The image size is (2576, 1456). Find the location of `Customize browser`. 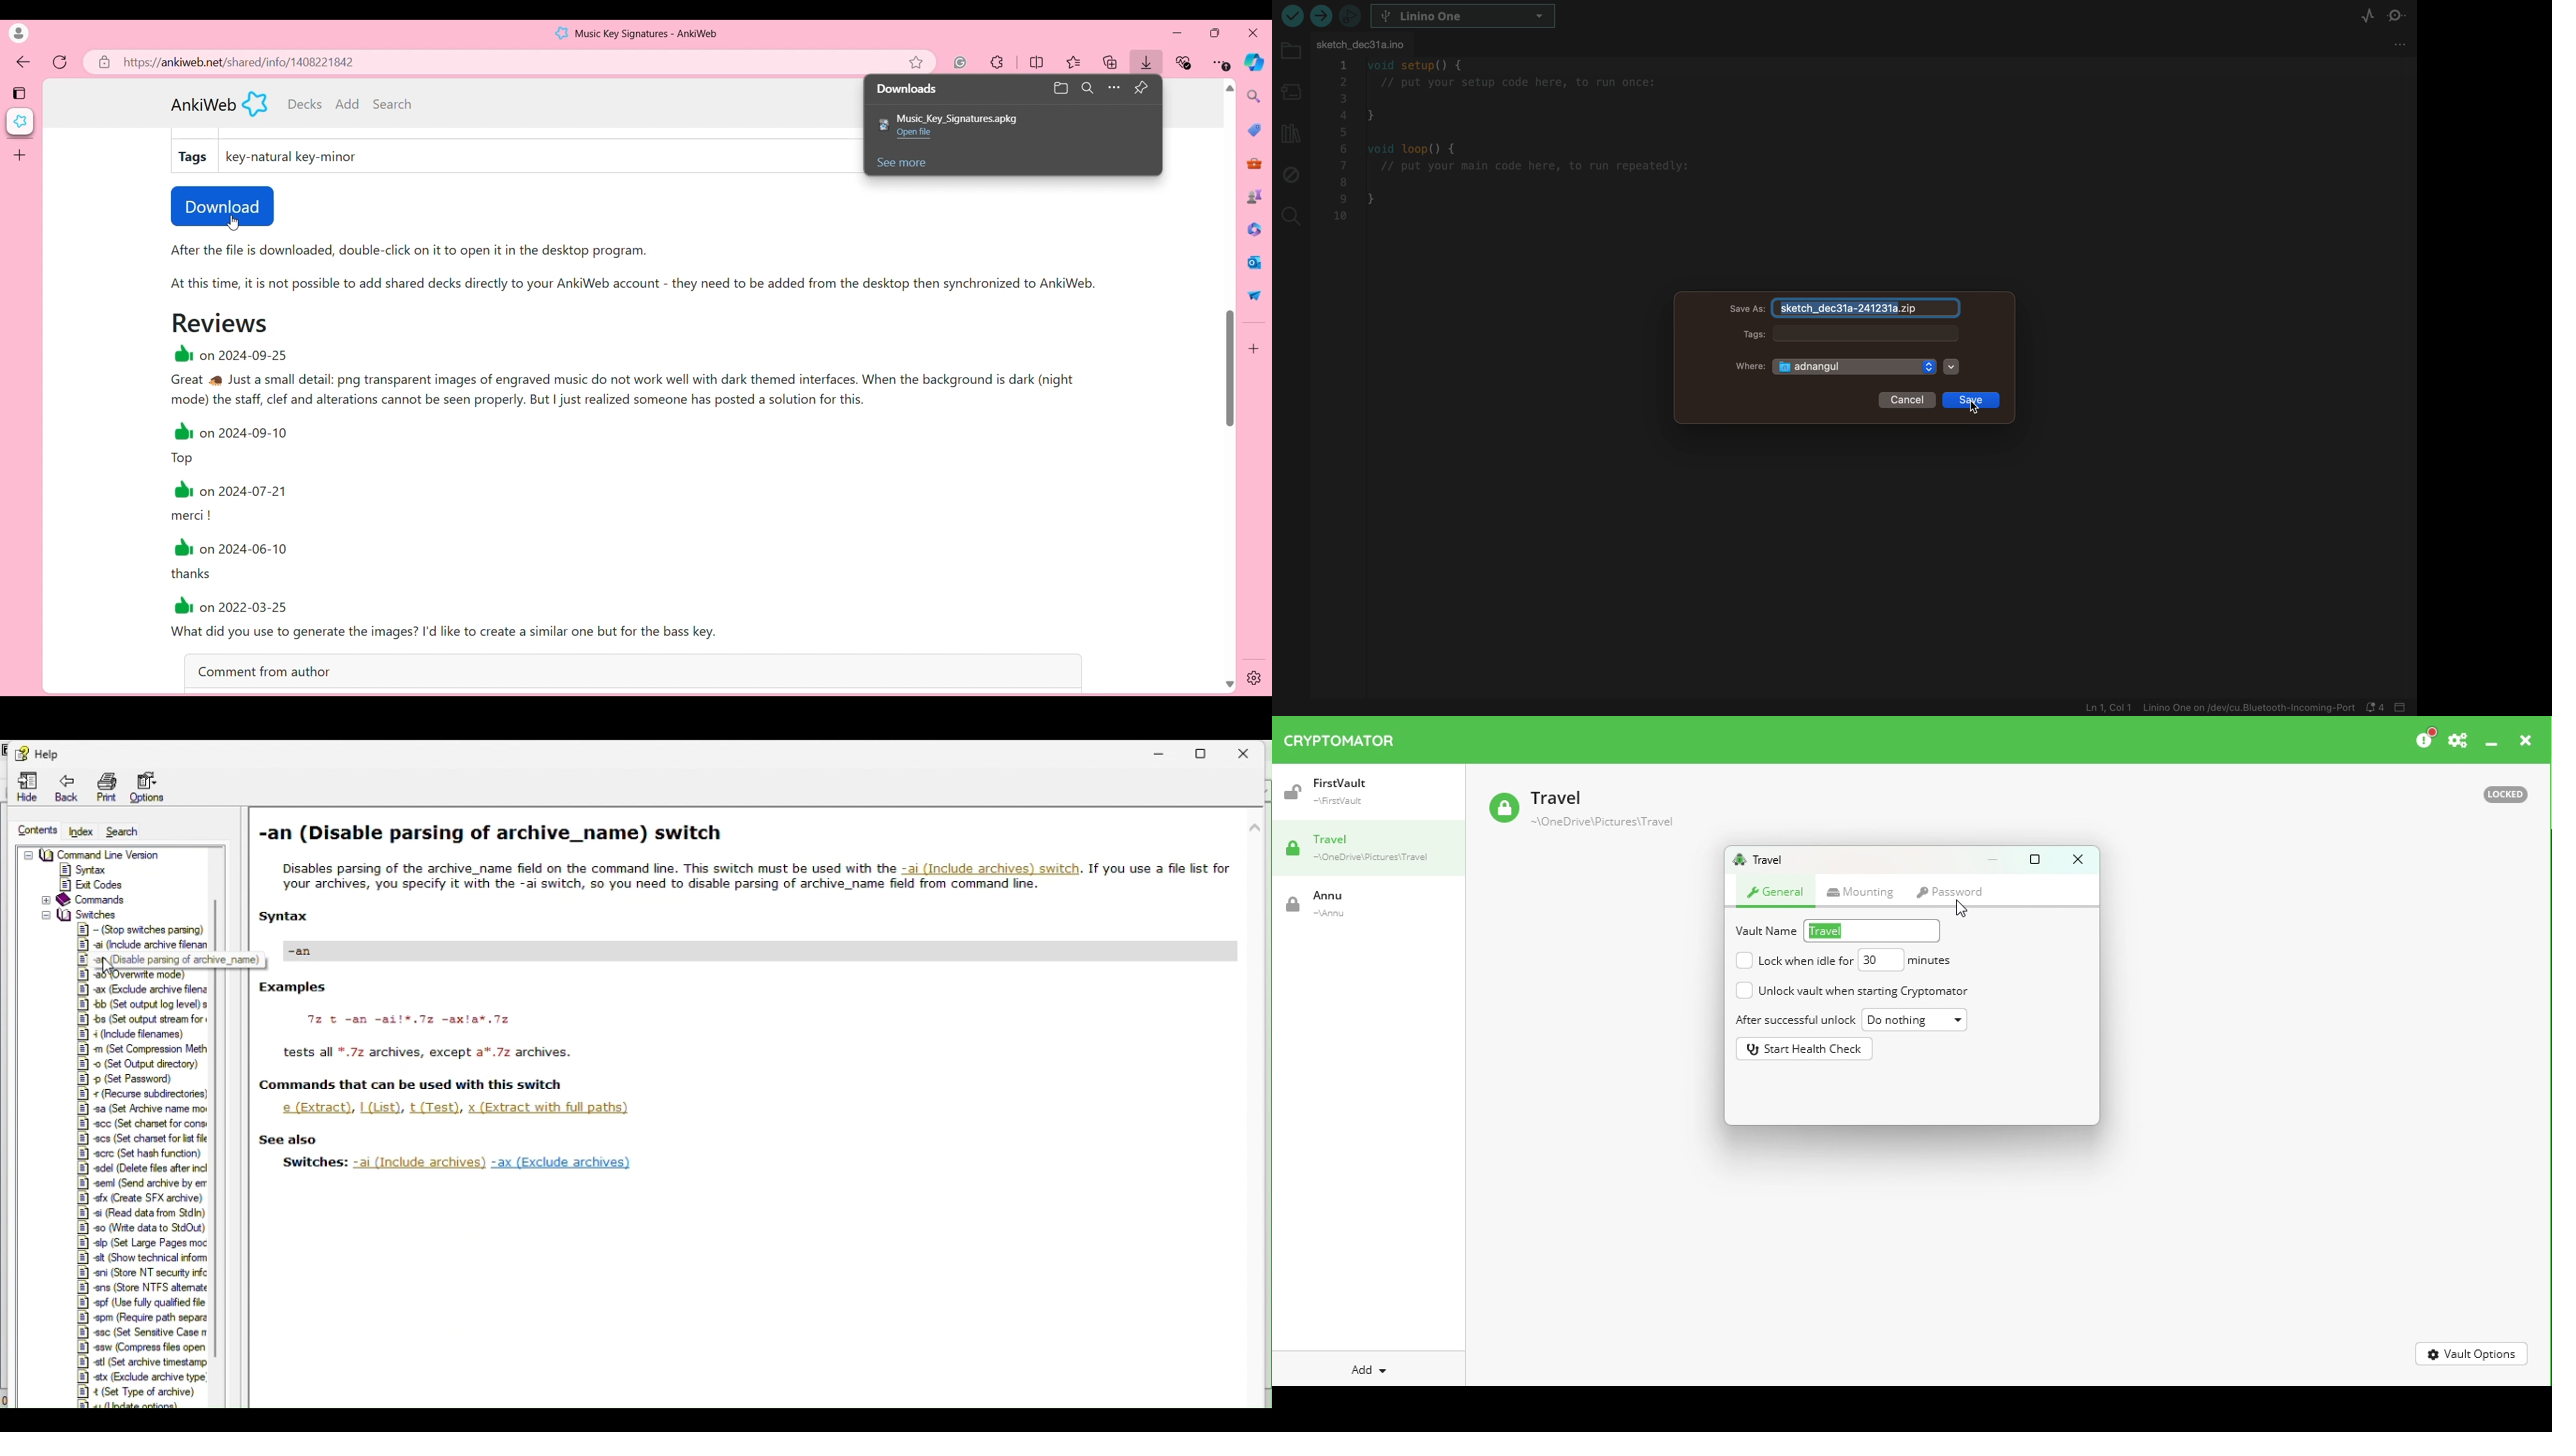

Customize browser is located at coordinates (1255, 349).